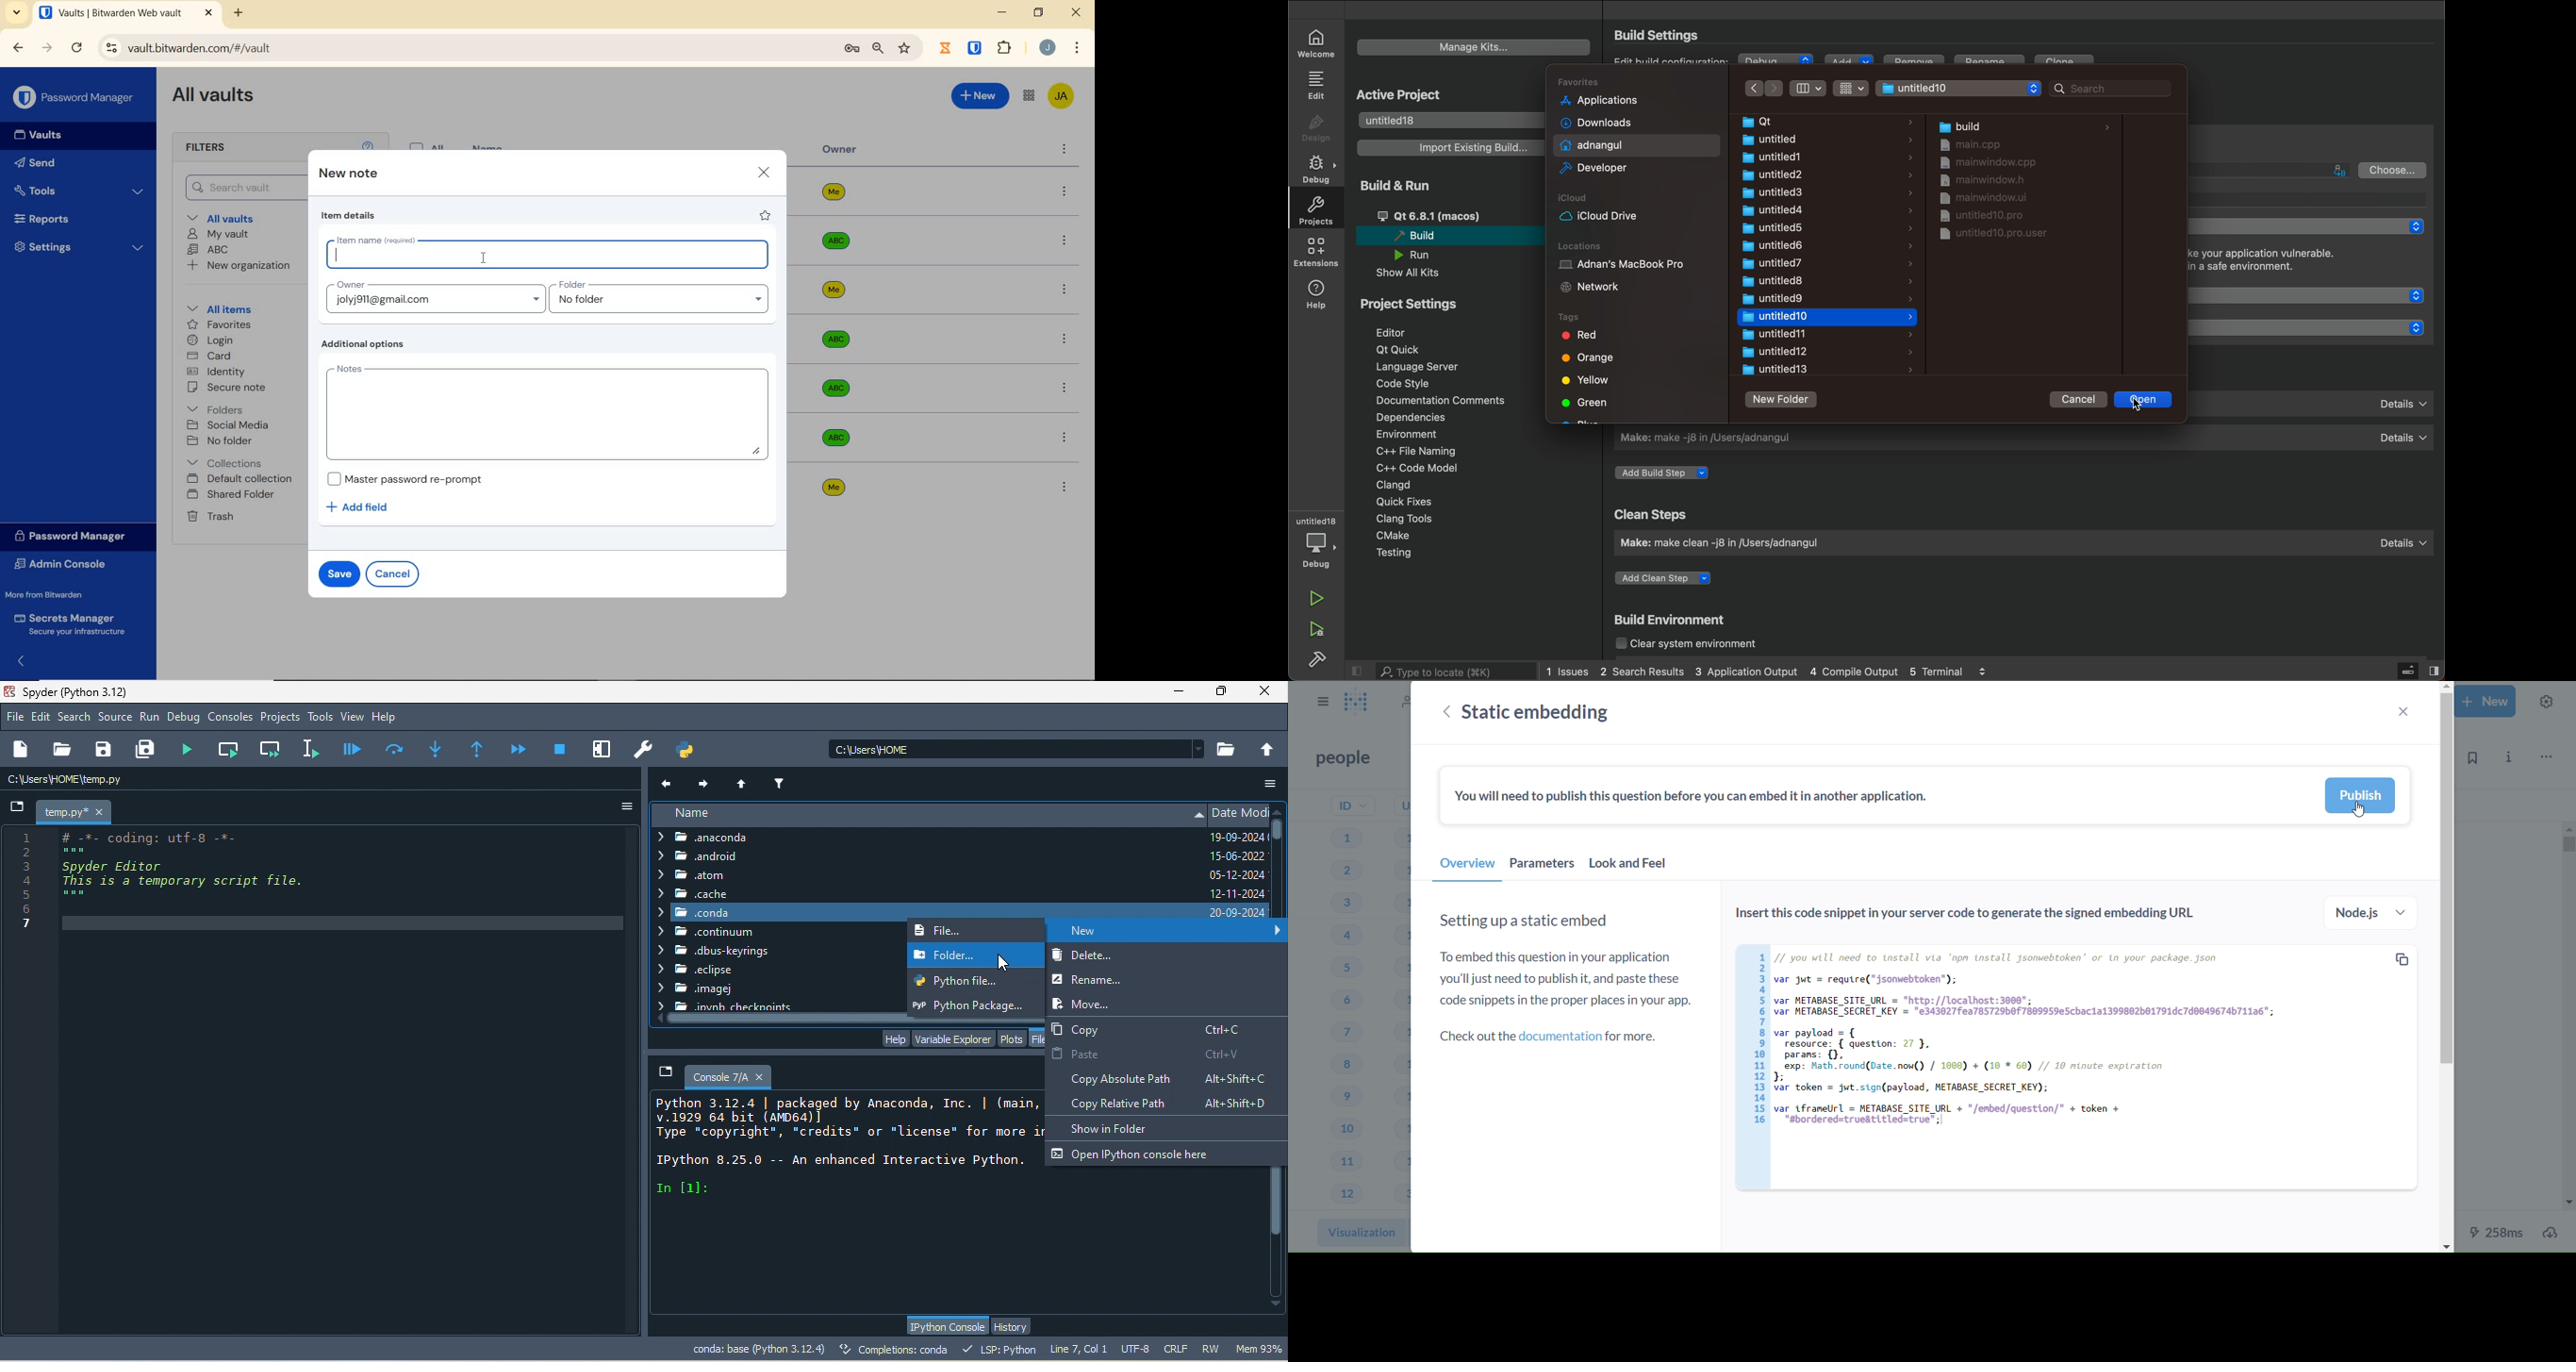 The height and width of the screenshot is (1372, 2576). I want to click on file, so click(956, 931).